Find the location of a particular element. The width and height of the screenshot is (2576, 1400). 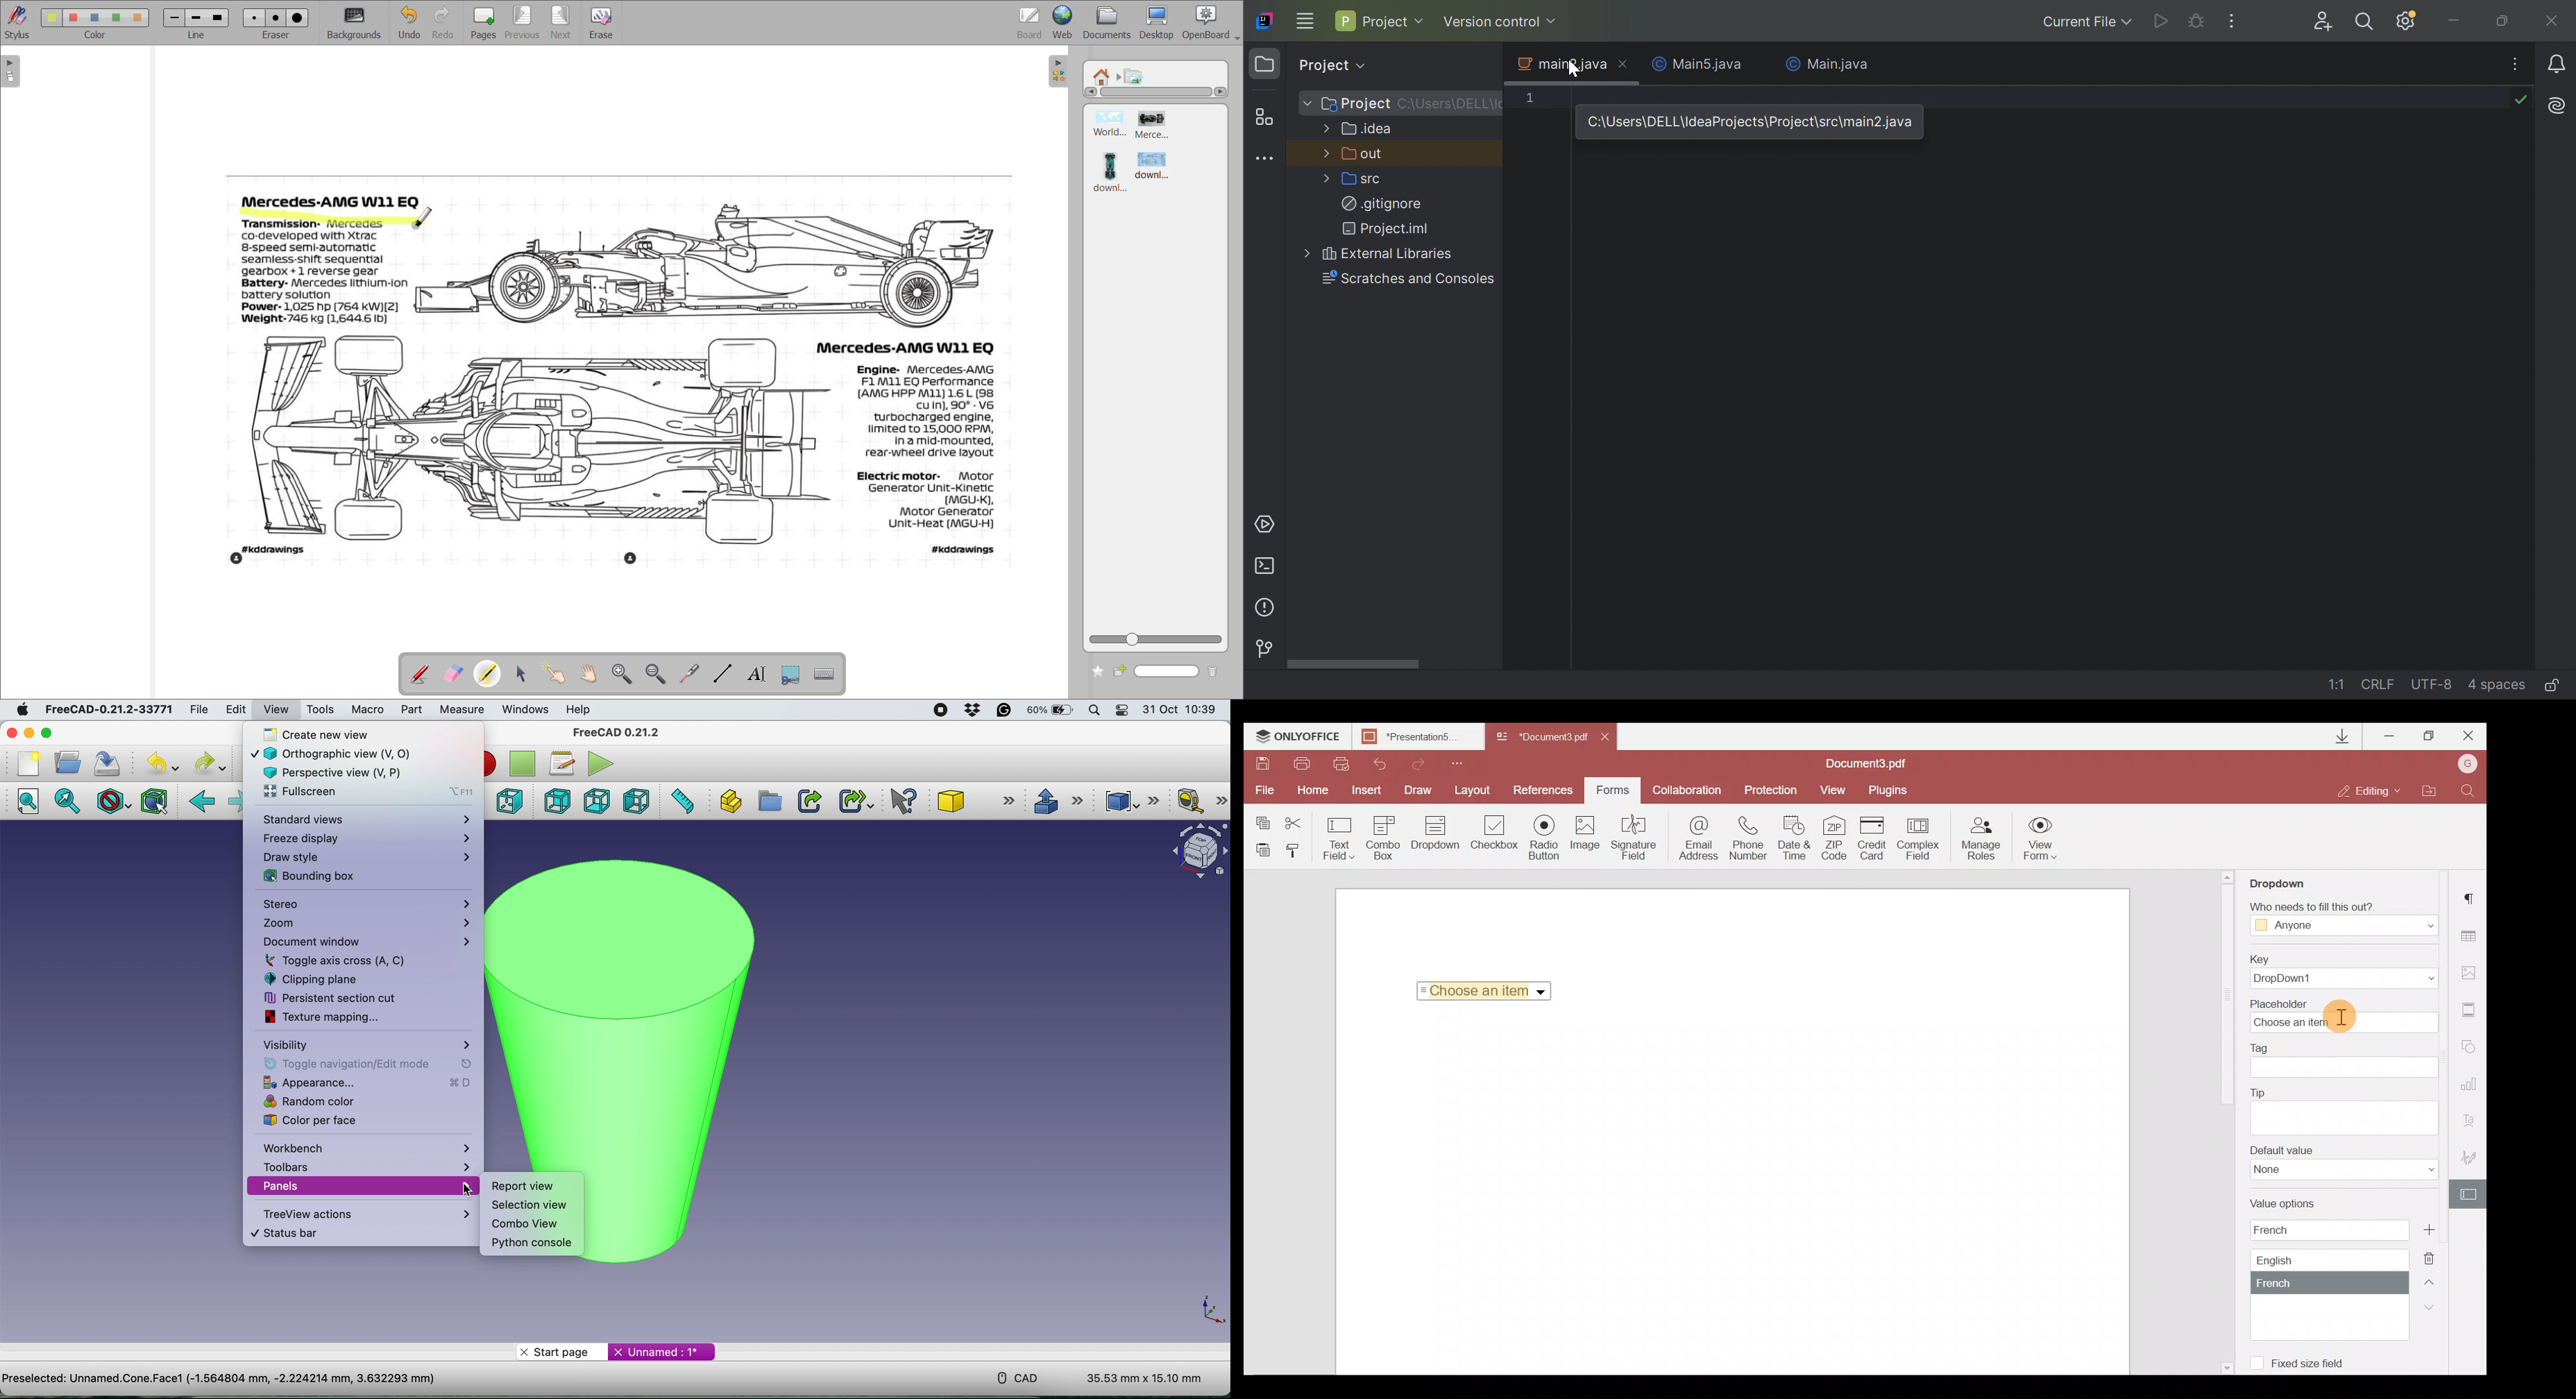

draw style  is located at coordinates (366, 857).